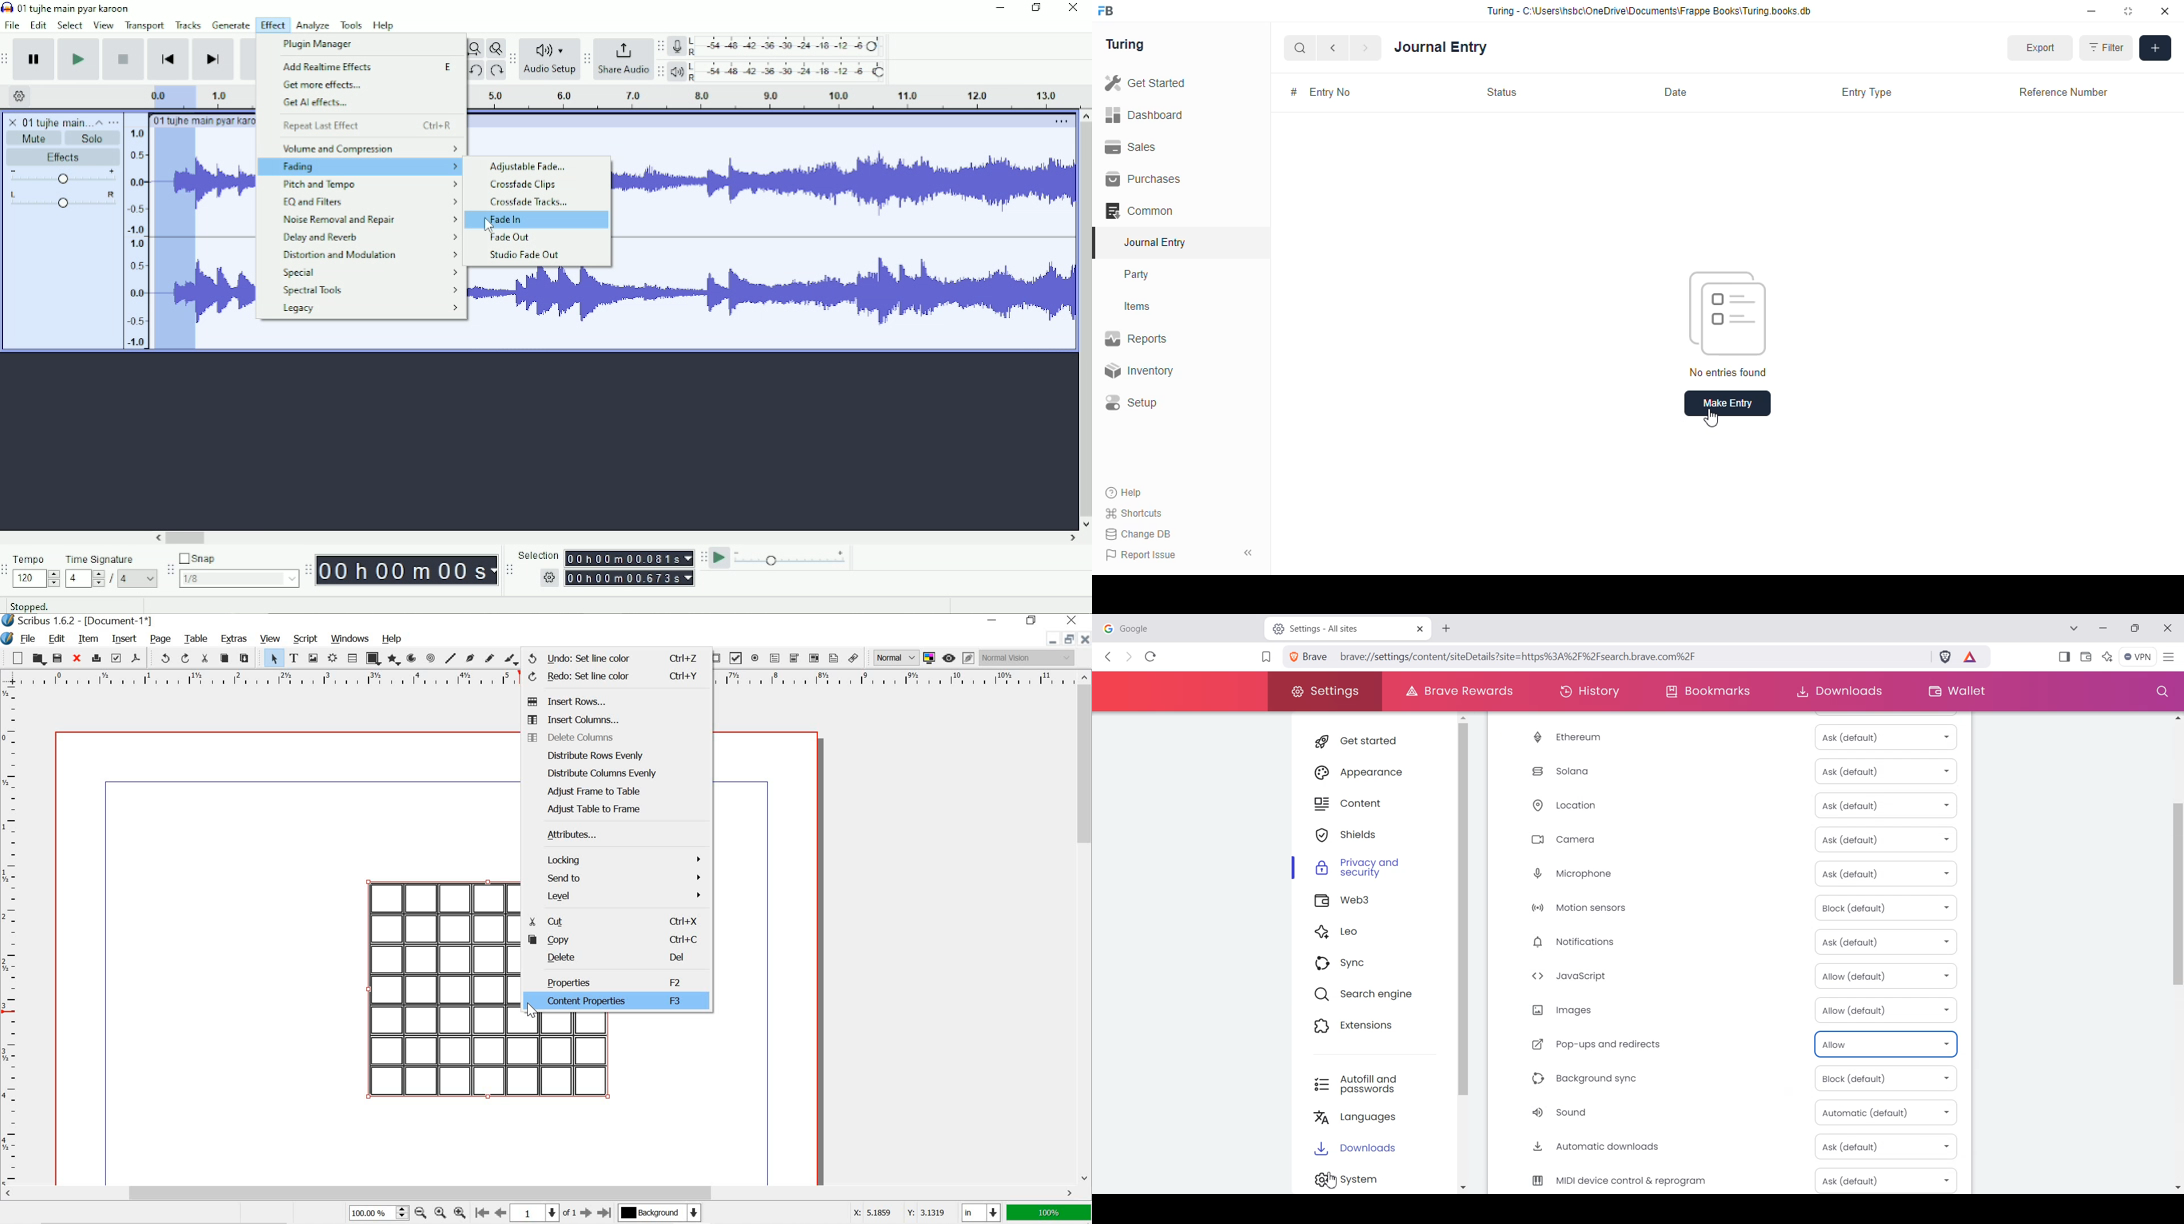  Describe the element at coordinates (372, 255) in the screenshot. I see `Distortion and Modulation` at that location.